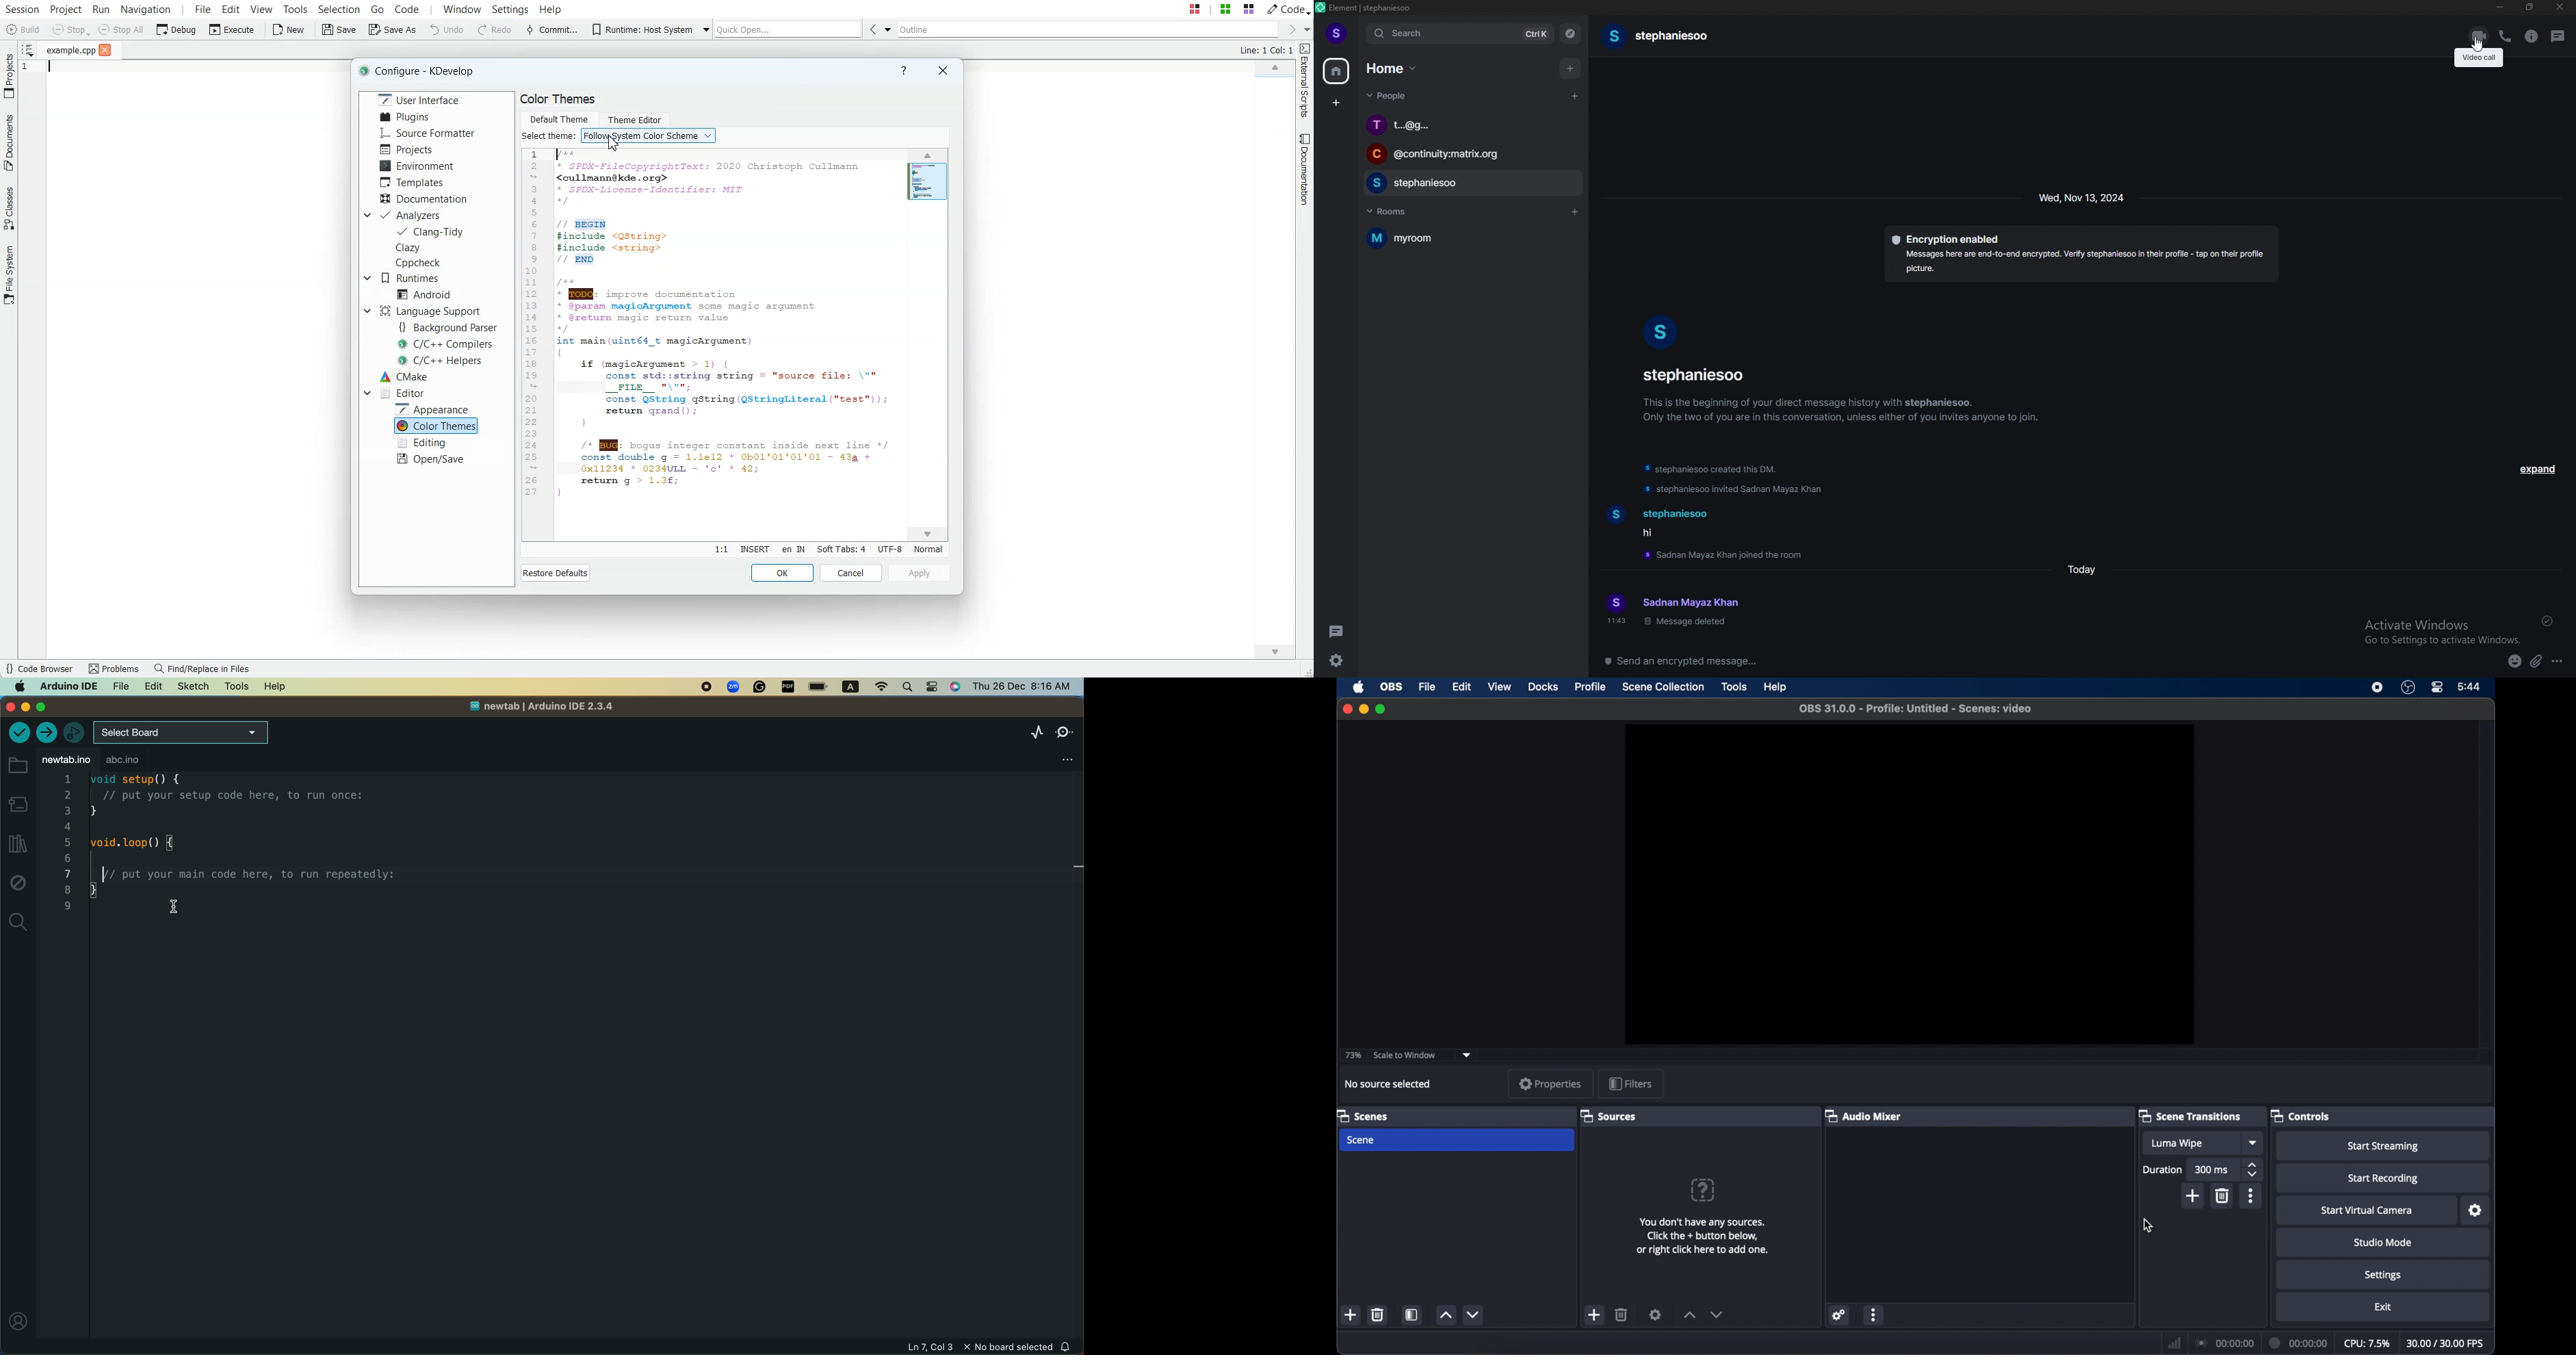 The width and height of the screenshot is (2576, 1372). What do you see at coordinates (1698, 375) in the screenshot?
I see `username` at bounding box center [1698, 375].